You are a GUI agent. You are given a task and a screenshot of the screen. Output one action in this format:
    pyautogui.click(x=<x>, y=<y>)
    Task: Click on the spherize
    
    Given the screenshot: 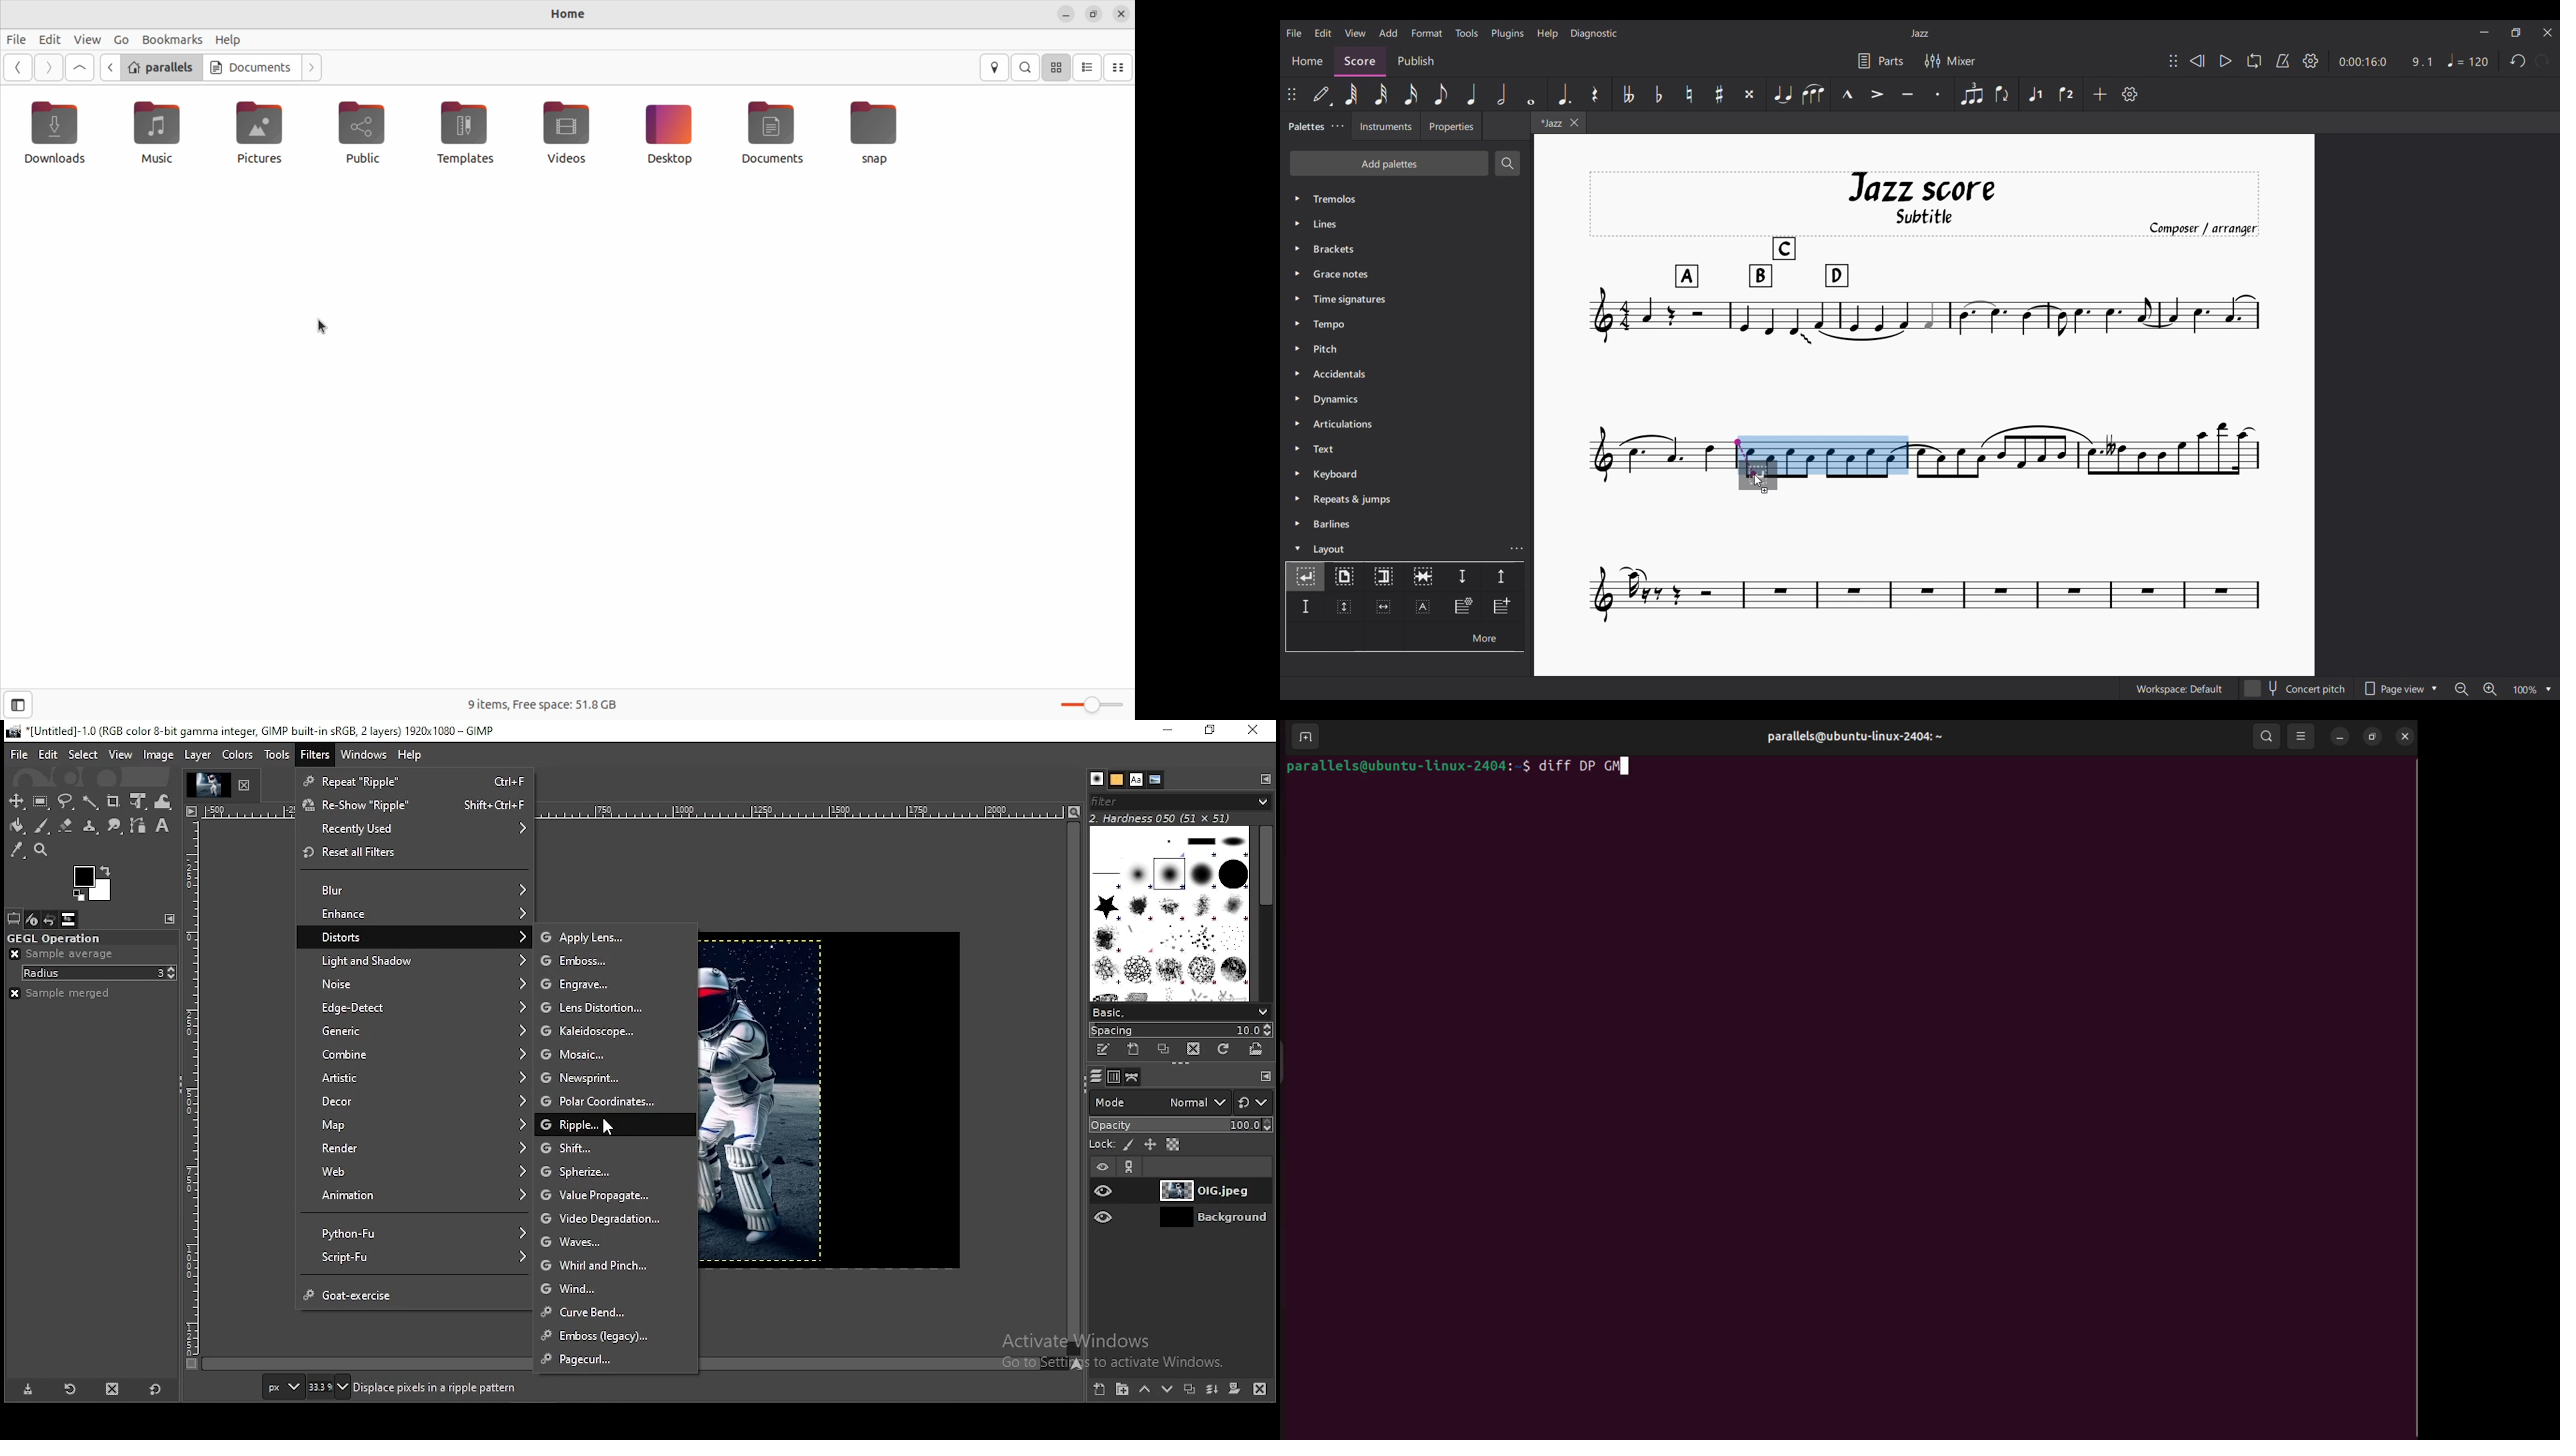 What is the action you would take?
    pyautogui.click(x=591, y=1169)
    